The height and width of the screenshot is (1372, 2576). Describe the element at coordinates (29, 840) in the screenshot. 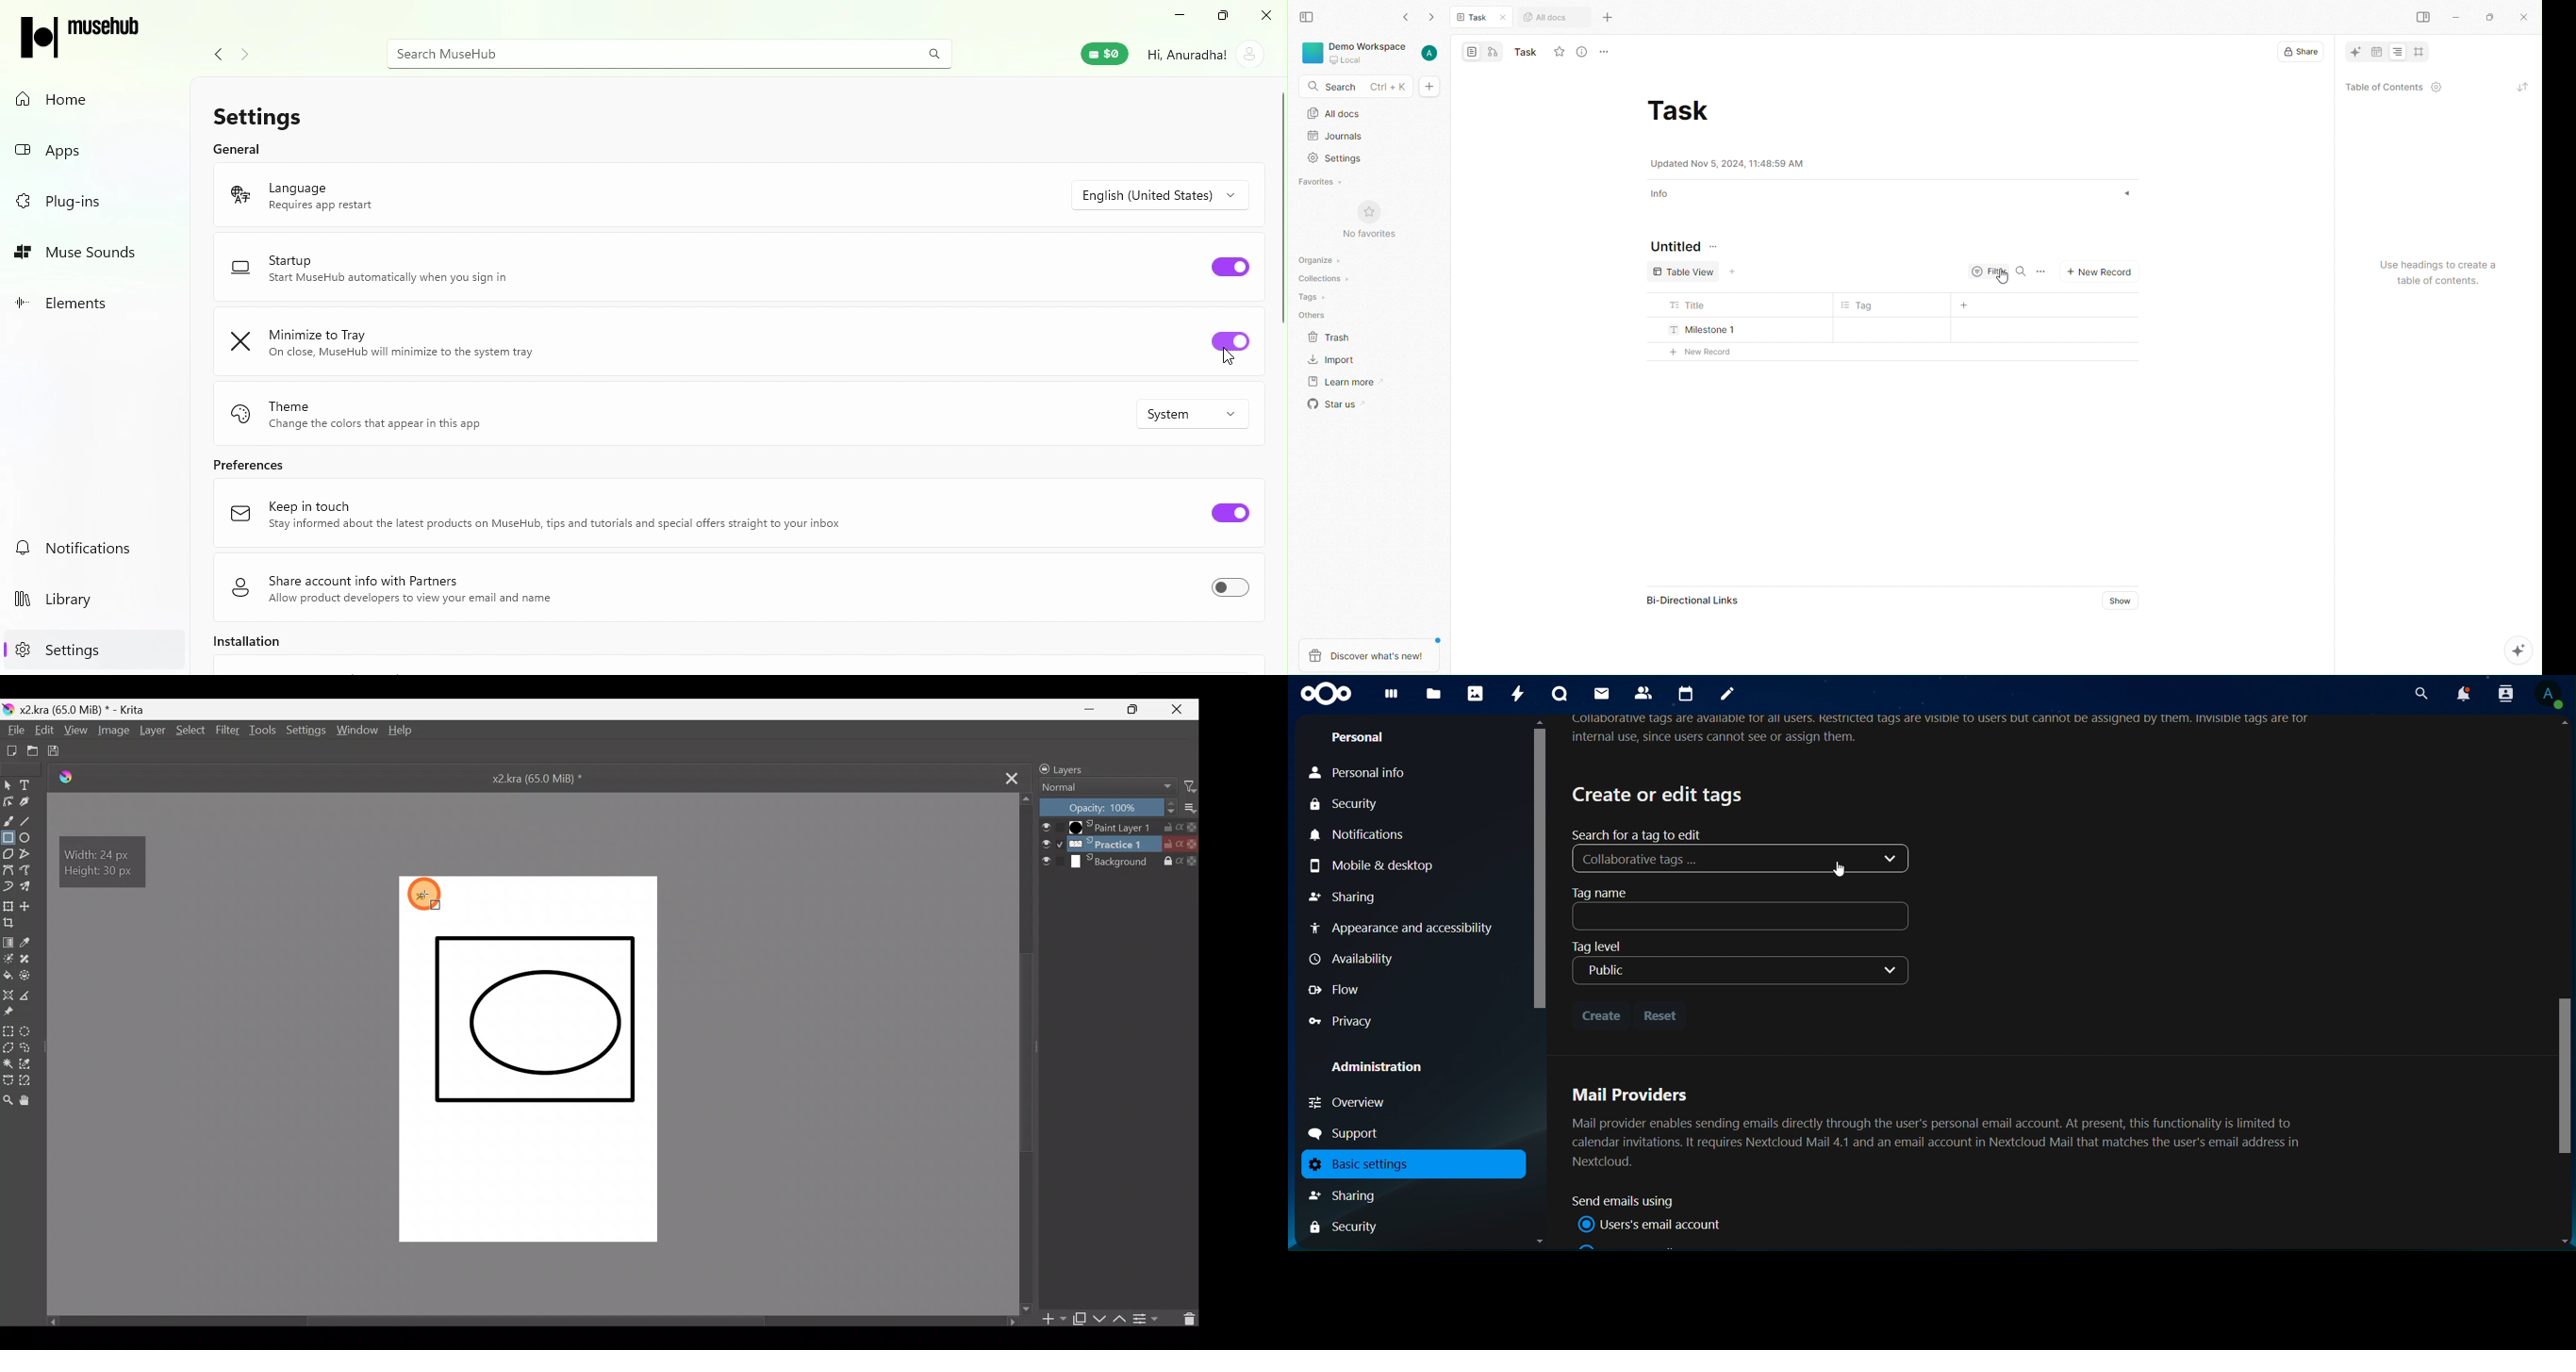

I see `Ellipse tool` at that location.